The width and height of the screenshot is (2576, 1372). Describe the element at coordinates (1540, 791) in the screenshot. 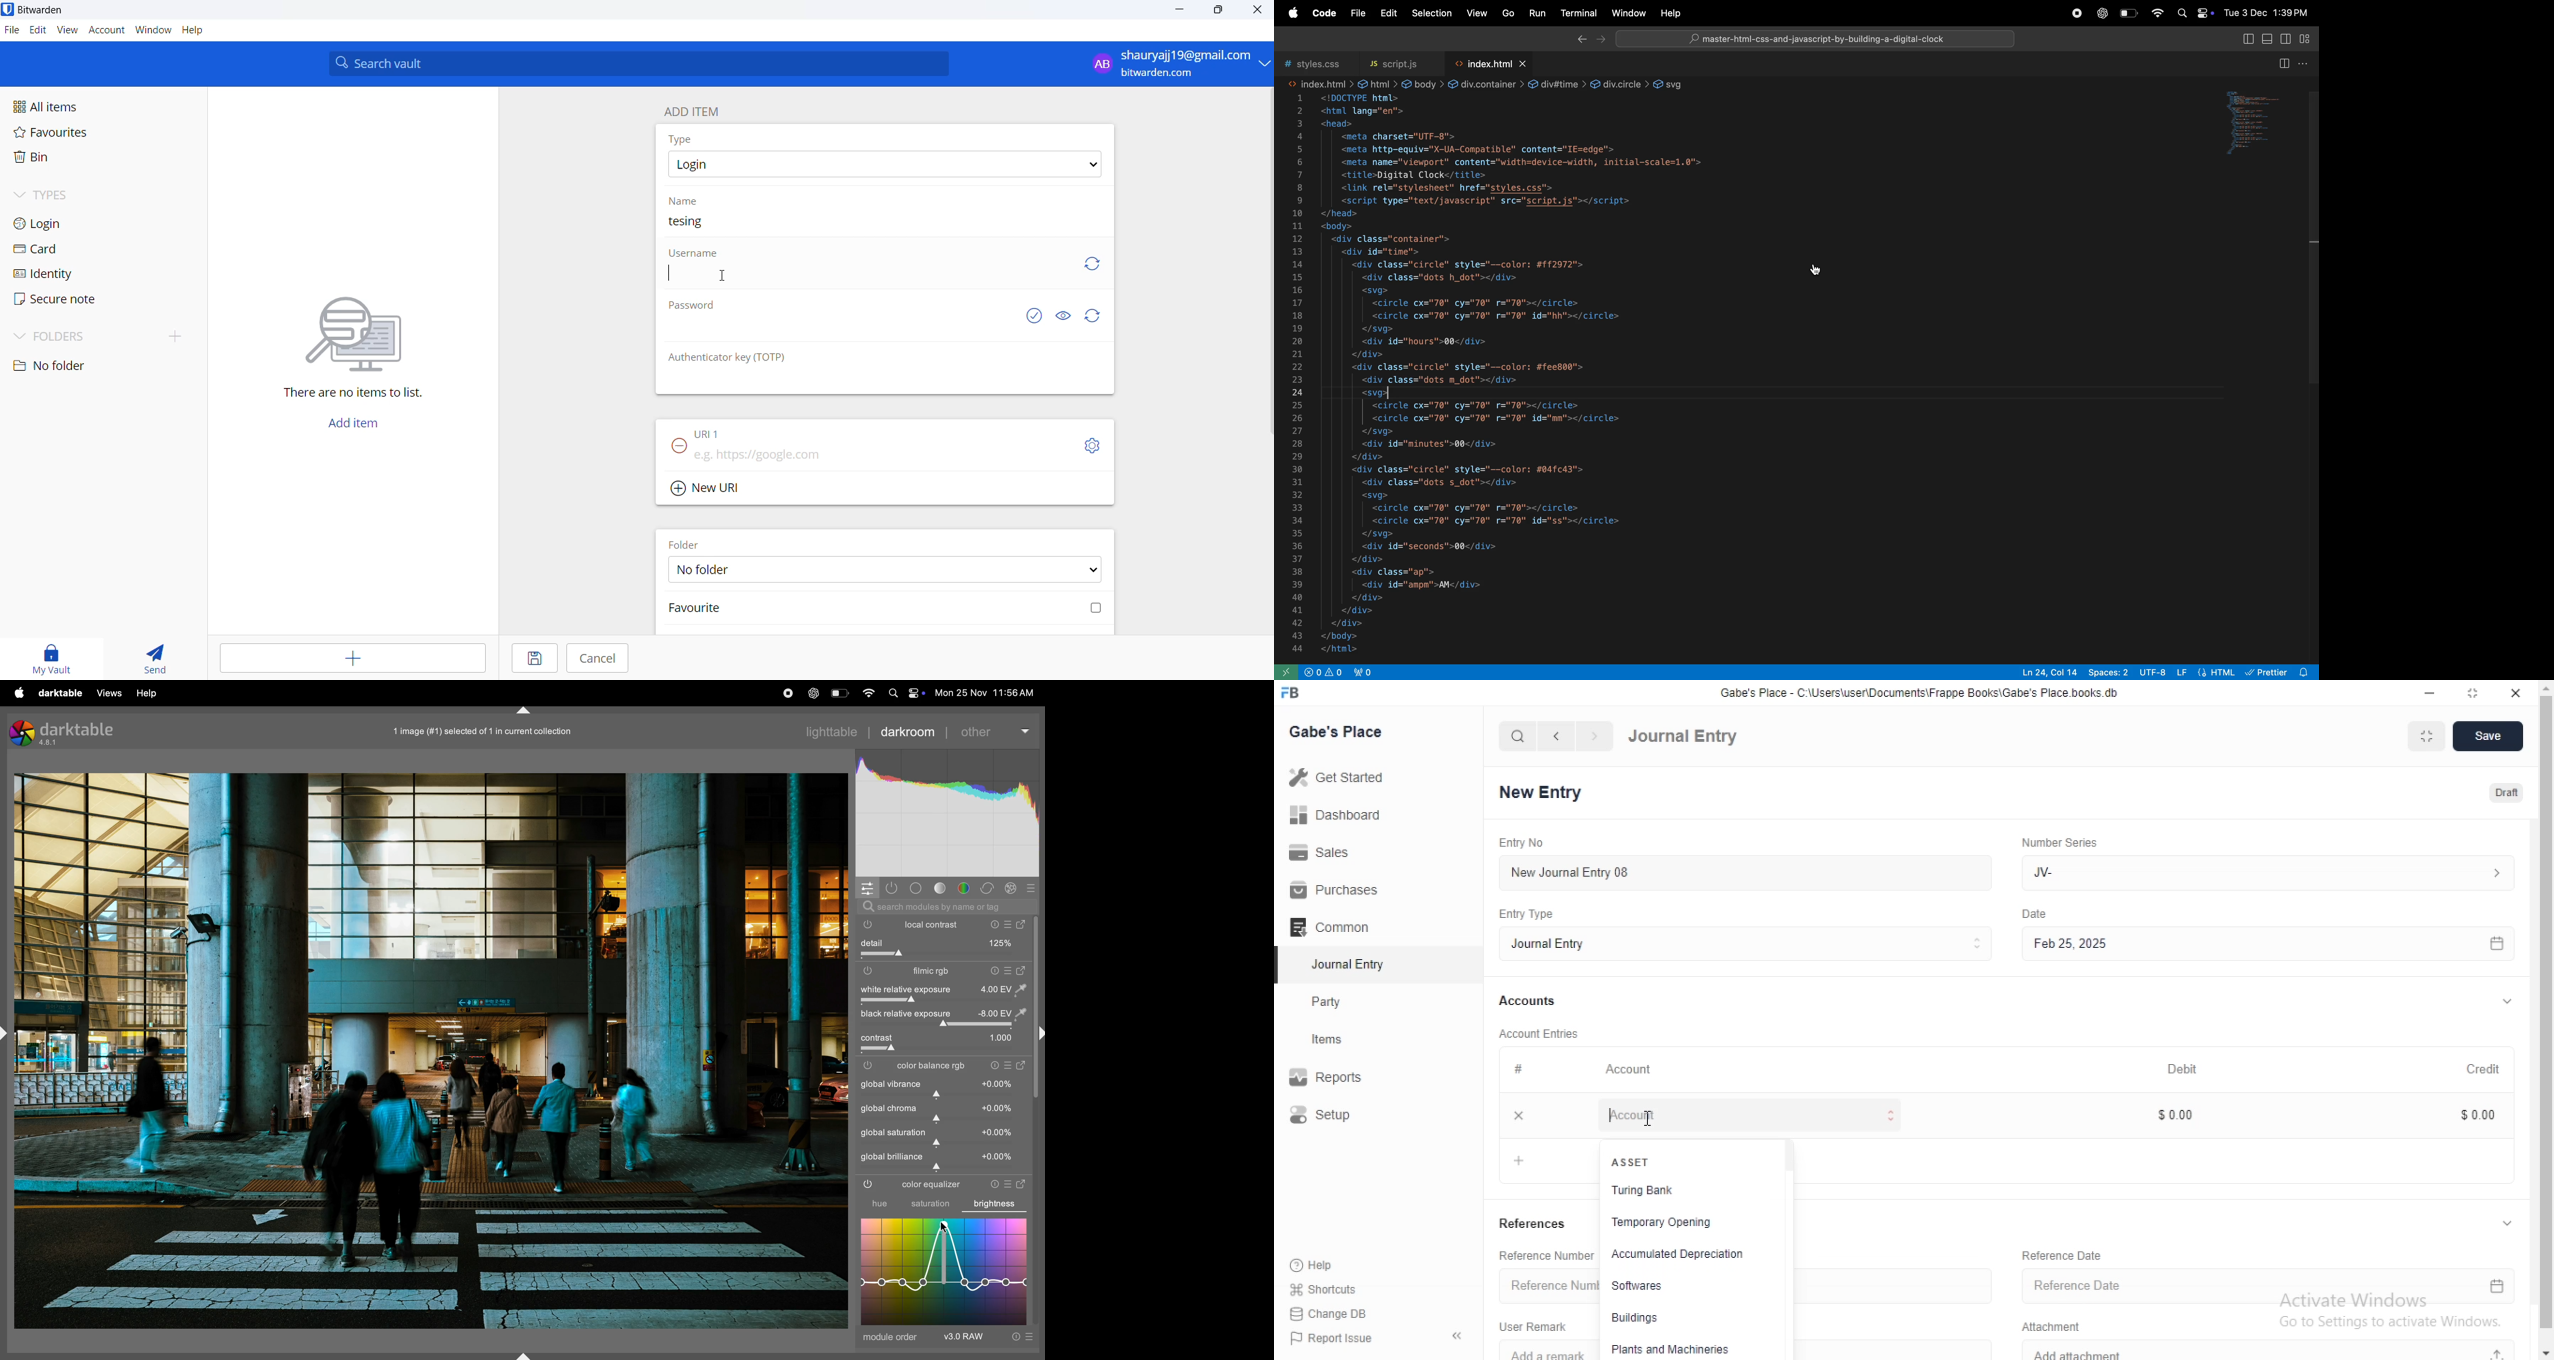

I see `New Entry` at that location.